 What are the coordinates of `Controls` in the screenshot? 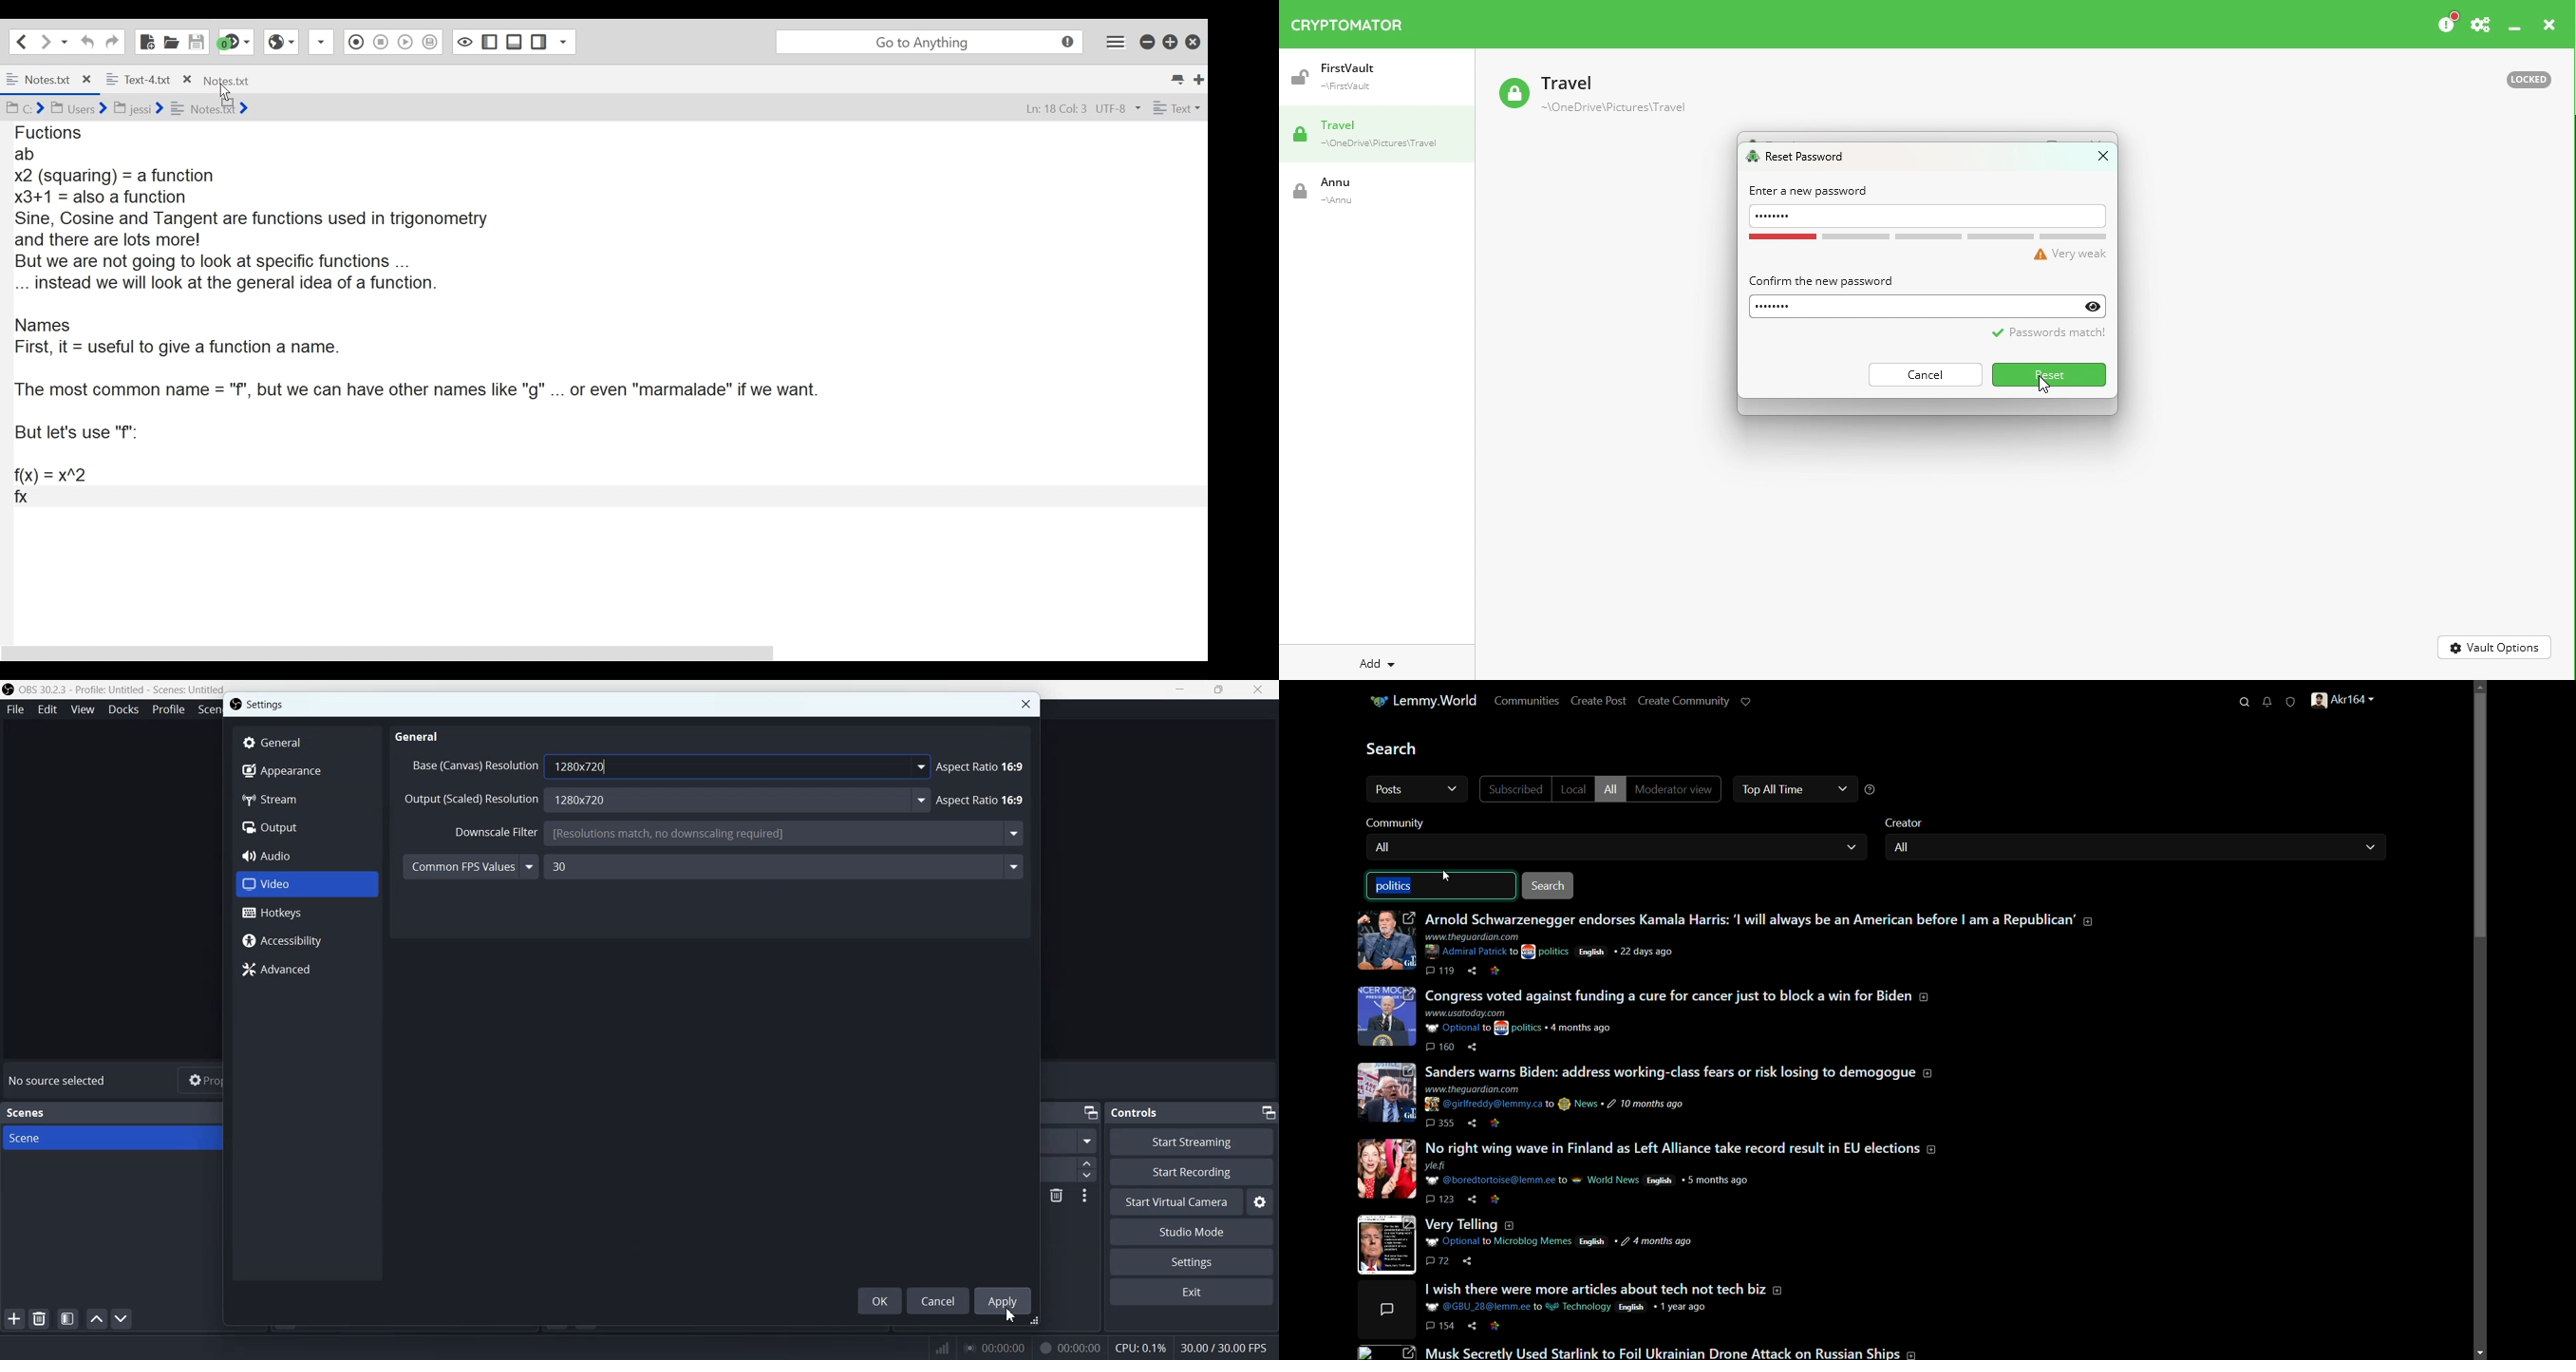 It's located at (1142, 1112).